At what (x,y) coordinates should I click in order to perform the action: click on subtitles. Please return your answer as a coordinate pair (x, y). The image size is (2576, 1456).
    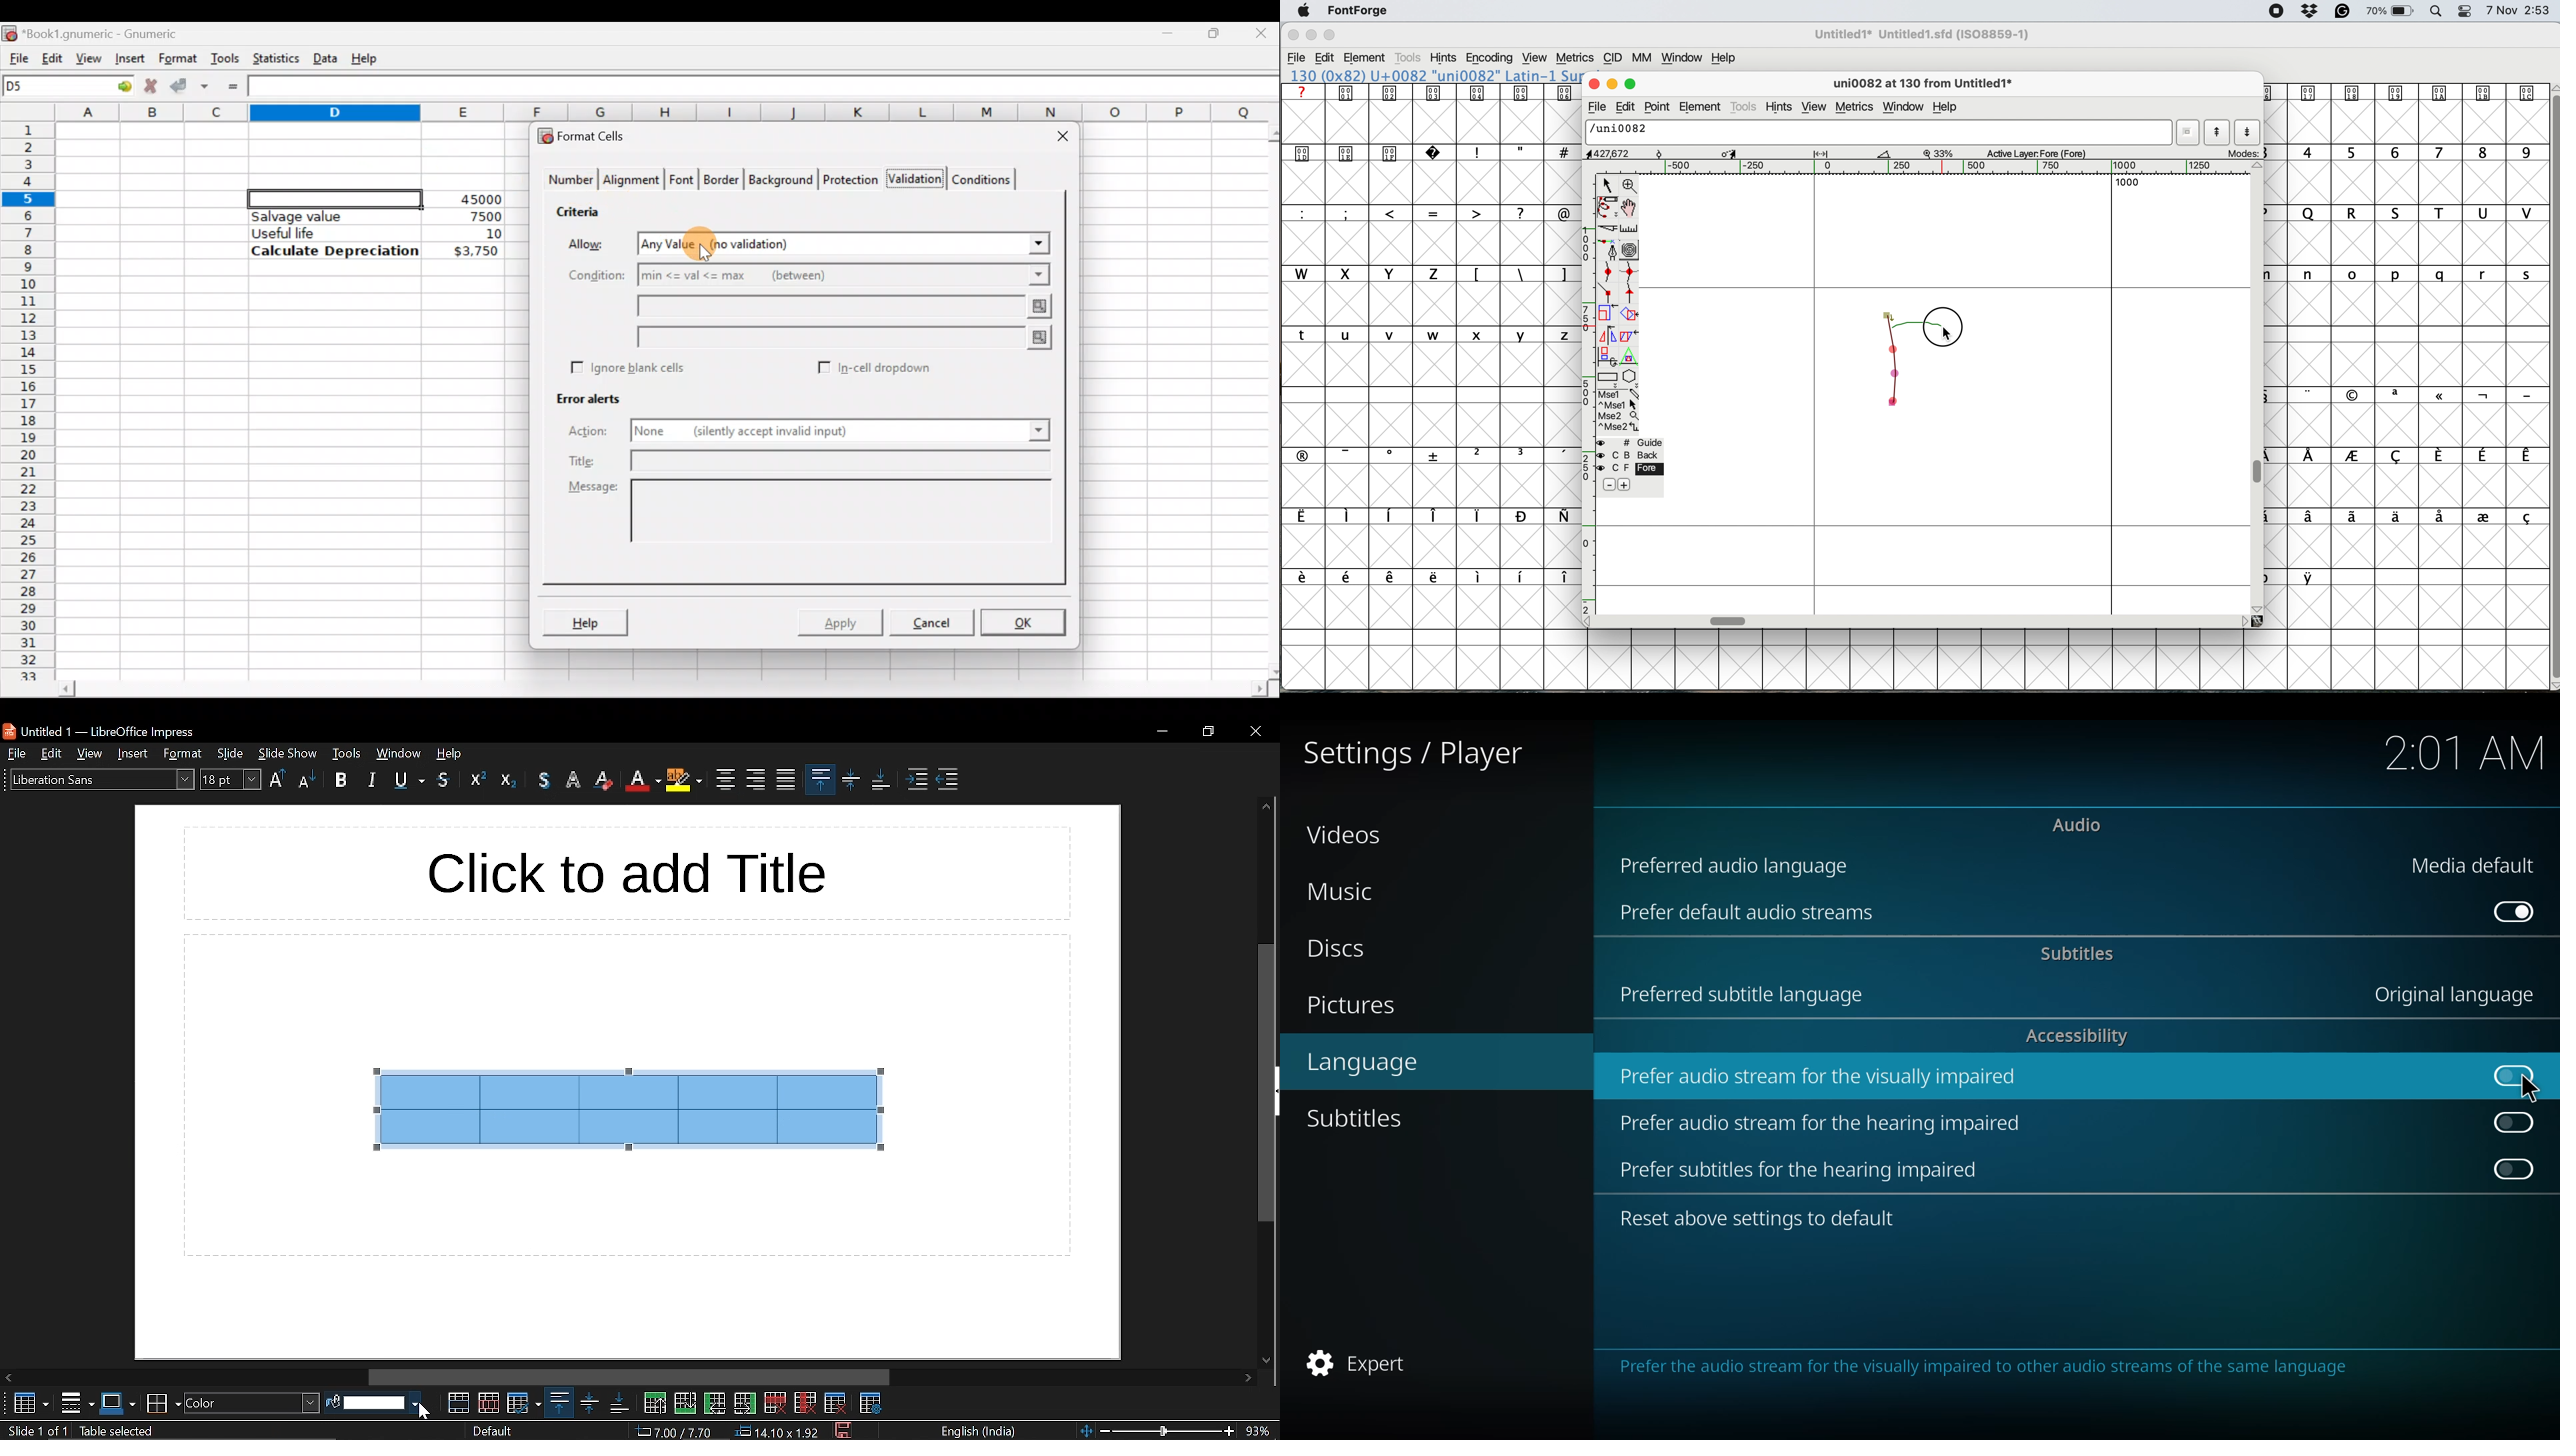
    Looking at the image, I should click on (1358, 1119).